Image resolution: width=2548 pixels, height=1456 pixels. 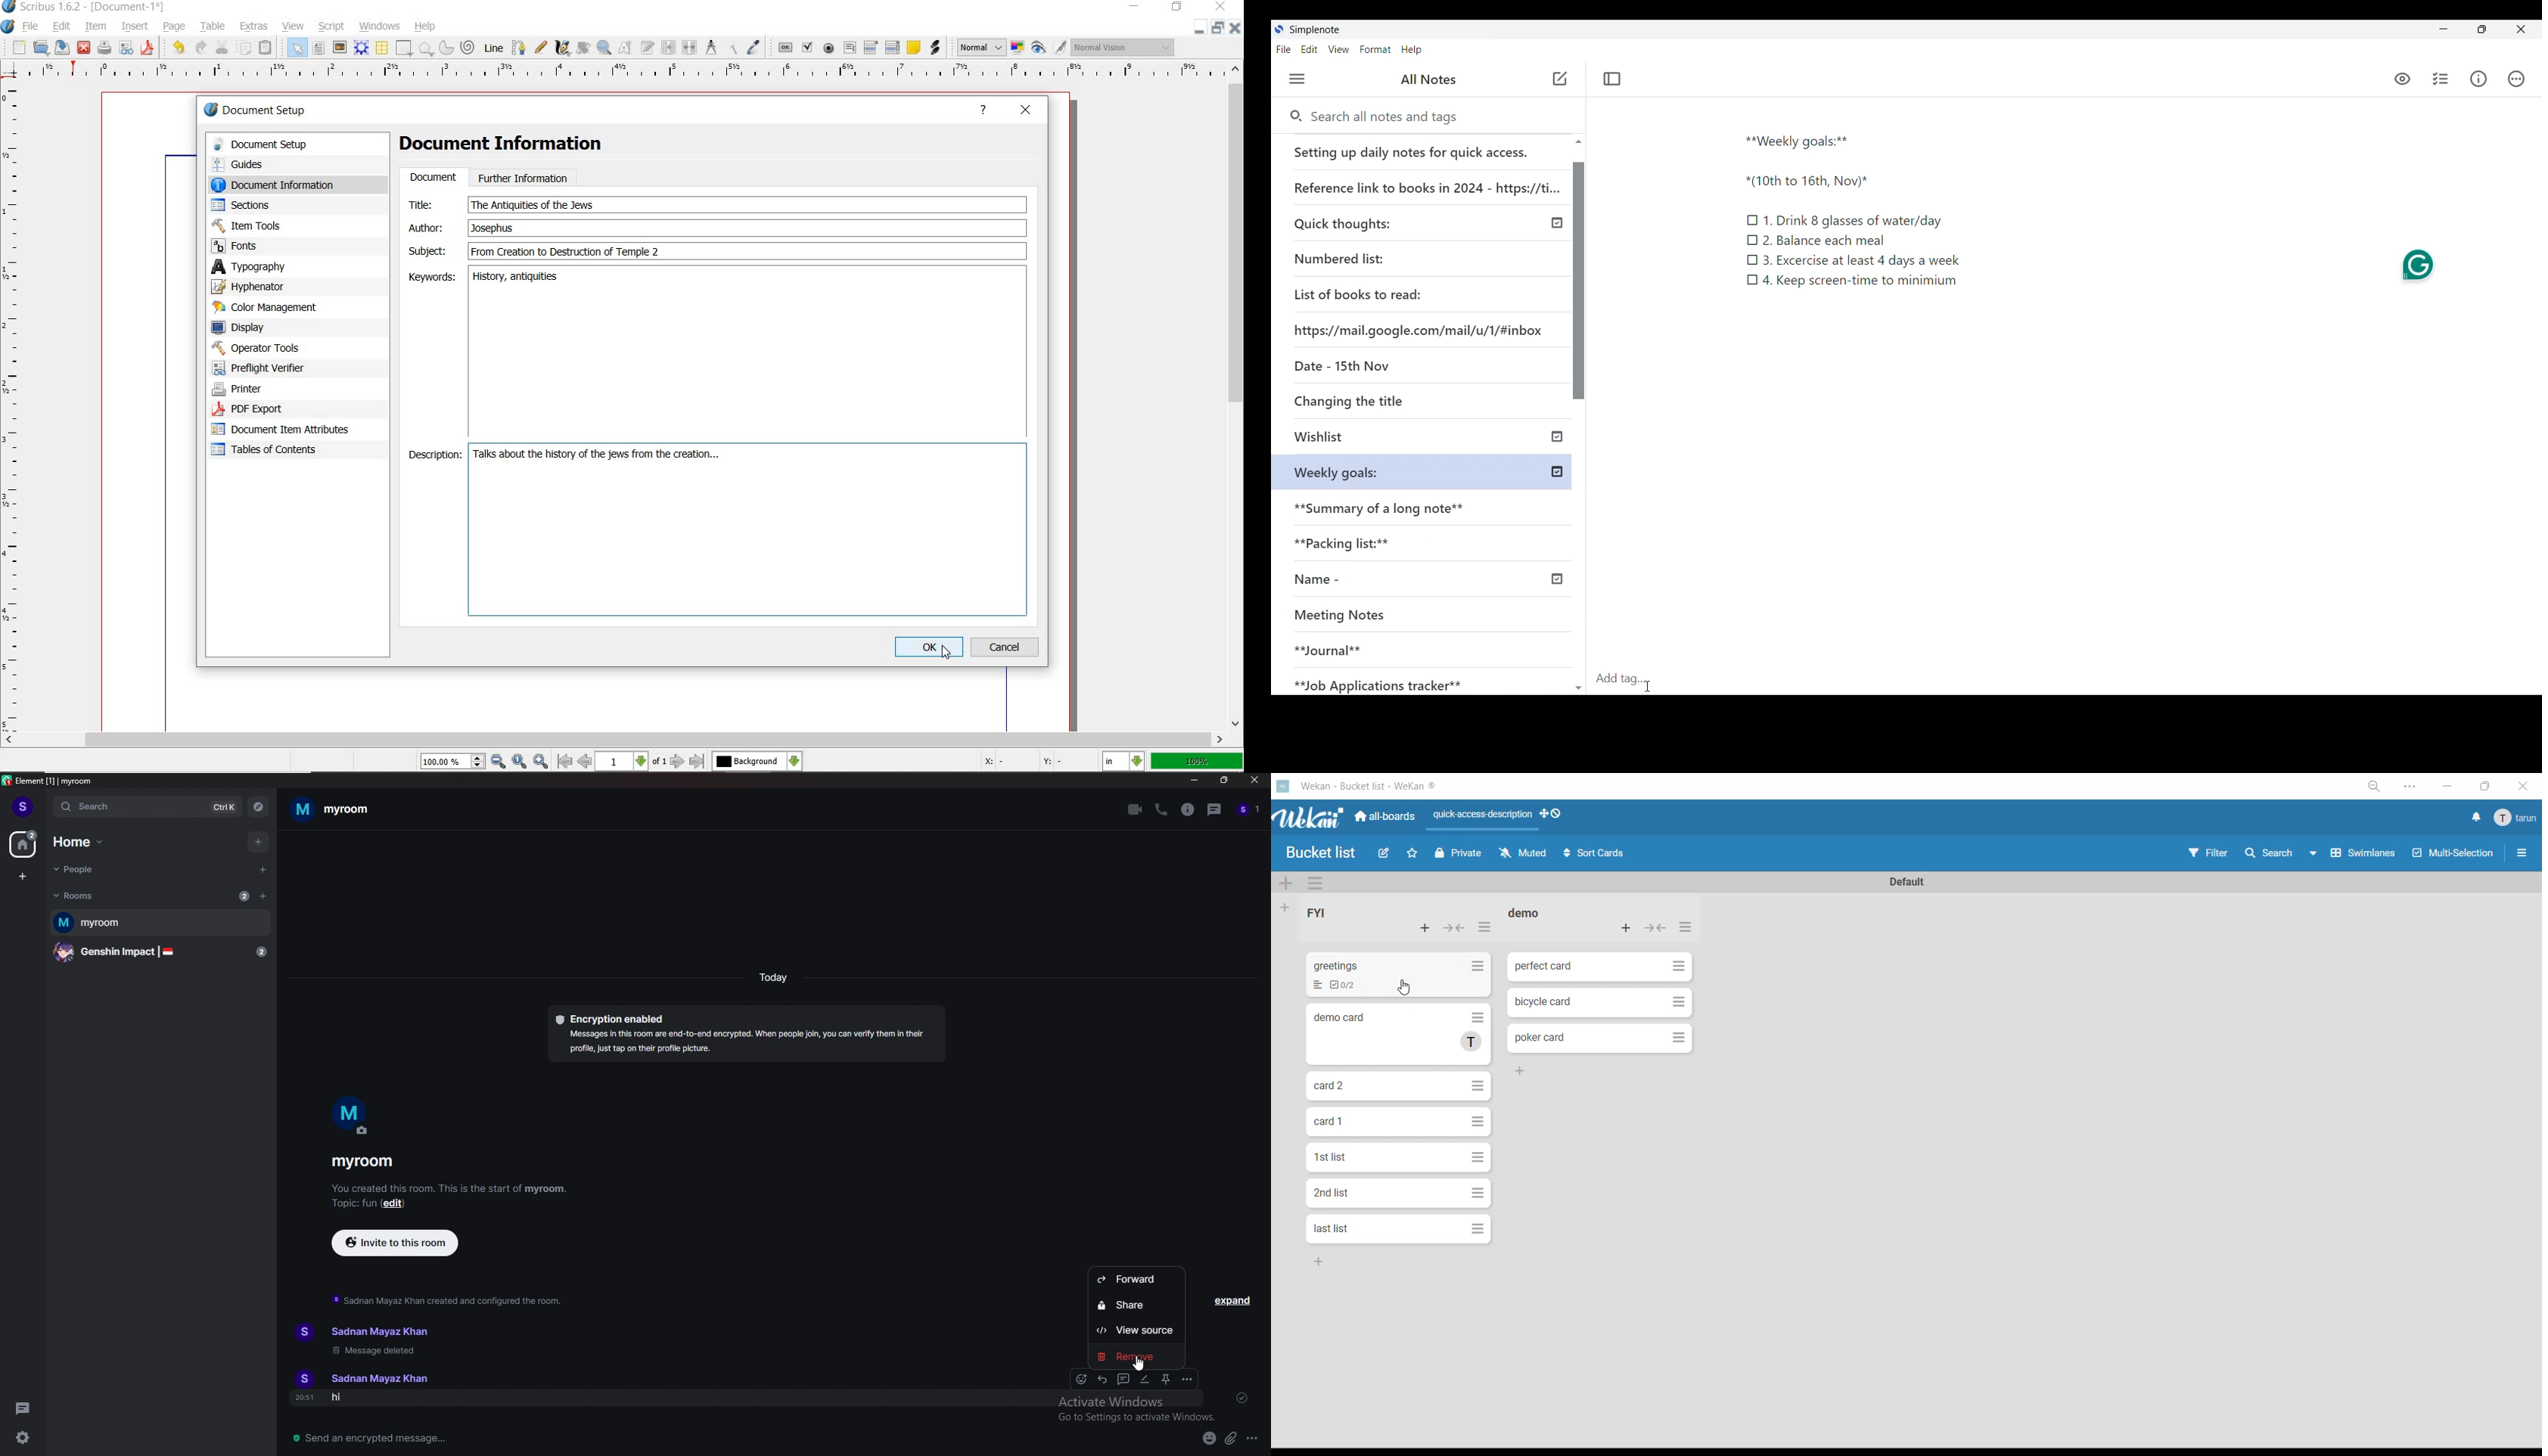 I want to click on new message count, so click(x=244, y=895).